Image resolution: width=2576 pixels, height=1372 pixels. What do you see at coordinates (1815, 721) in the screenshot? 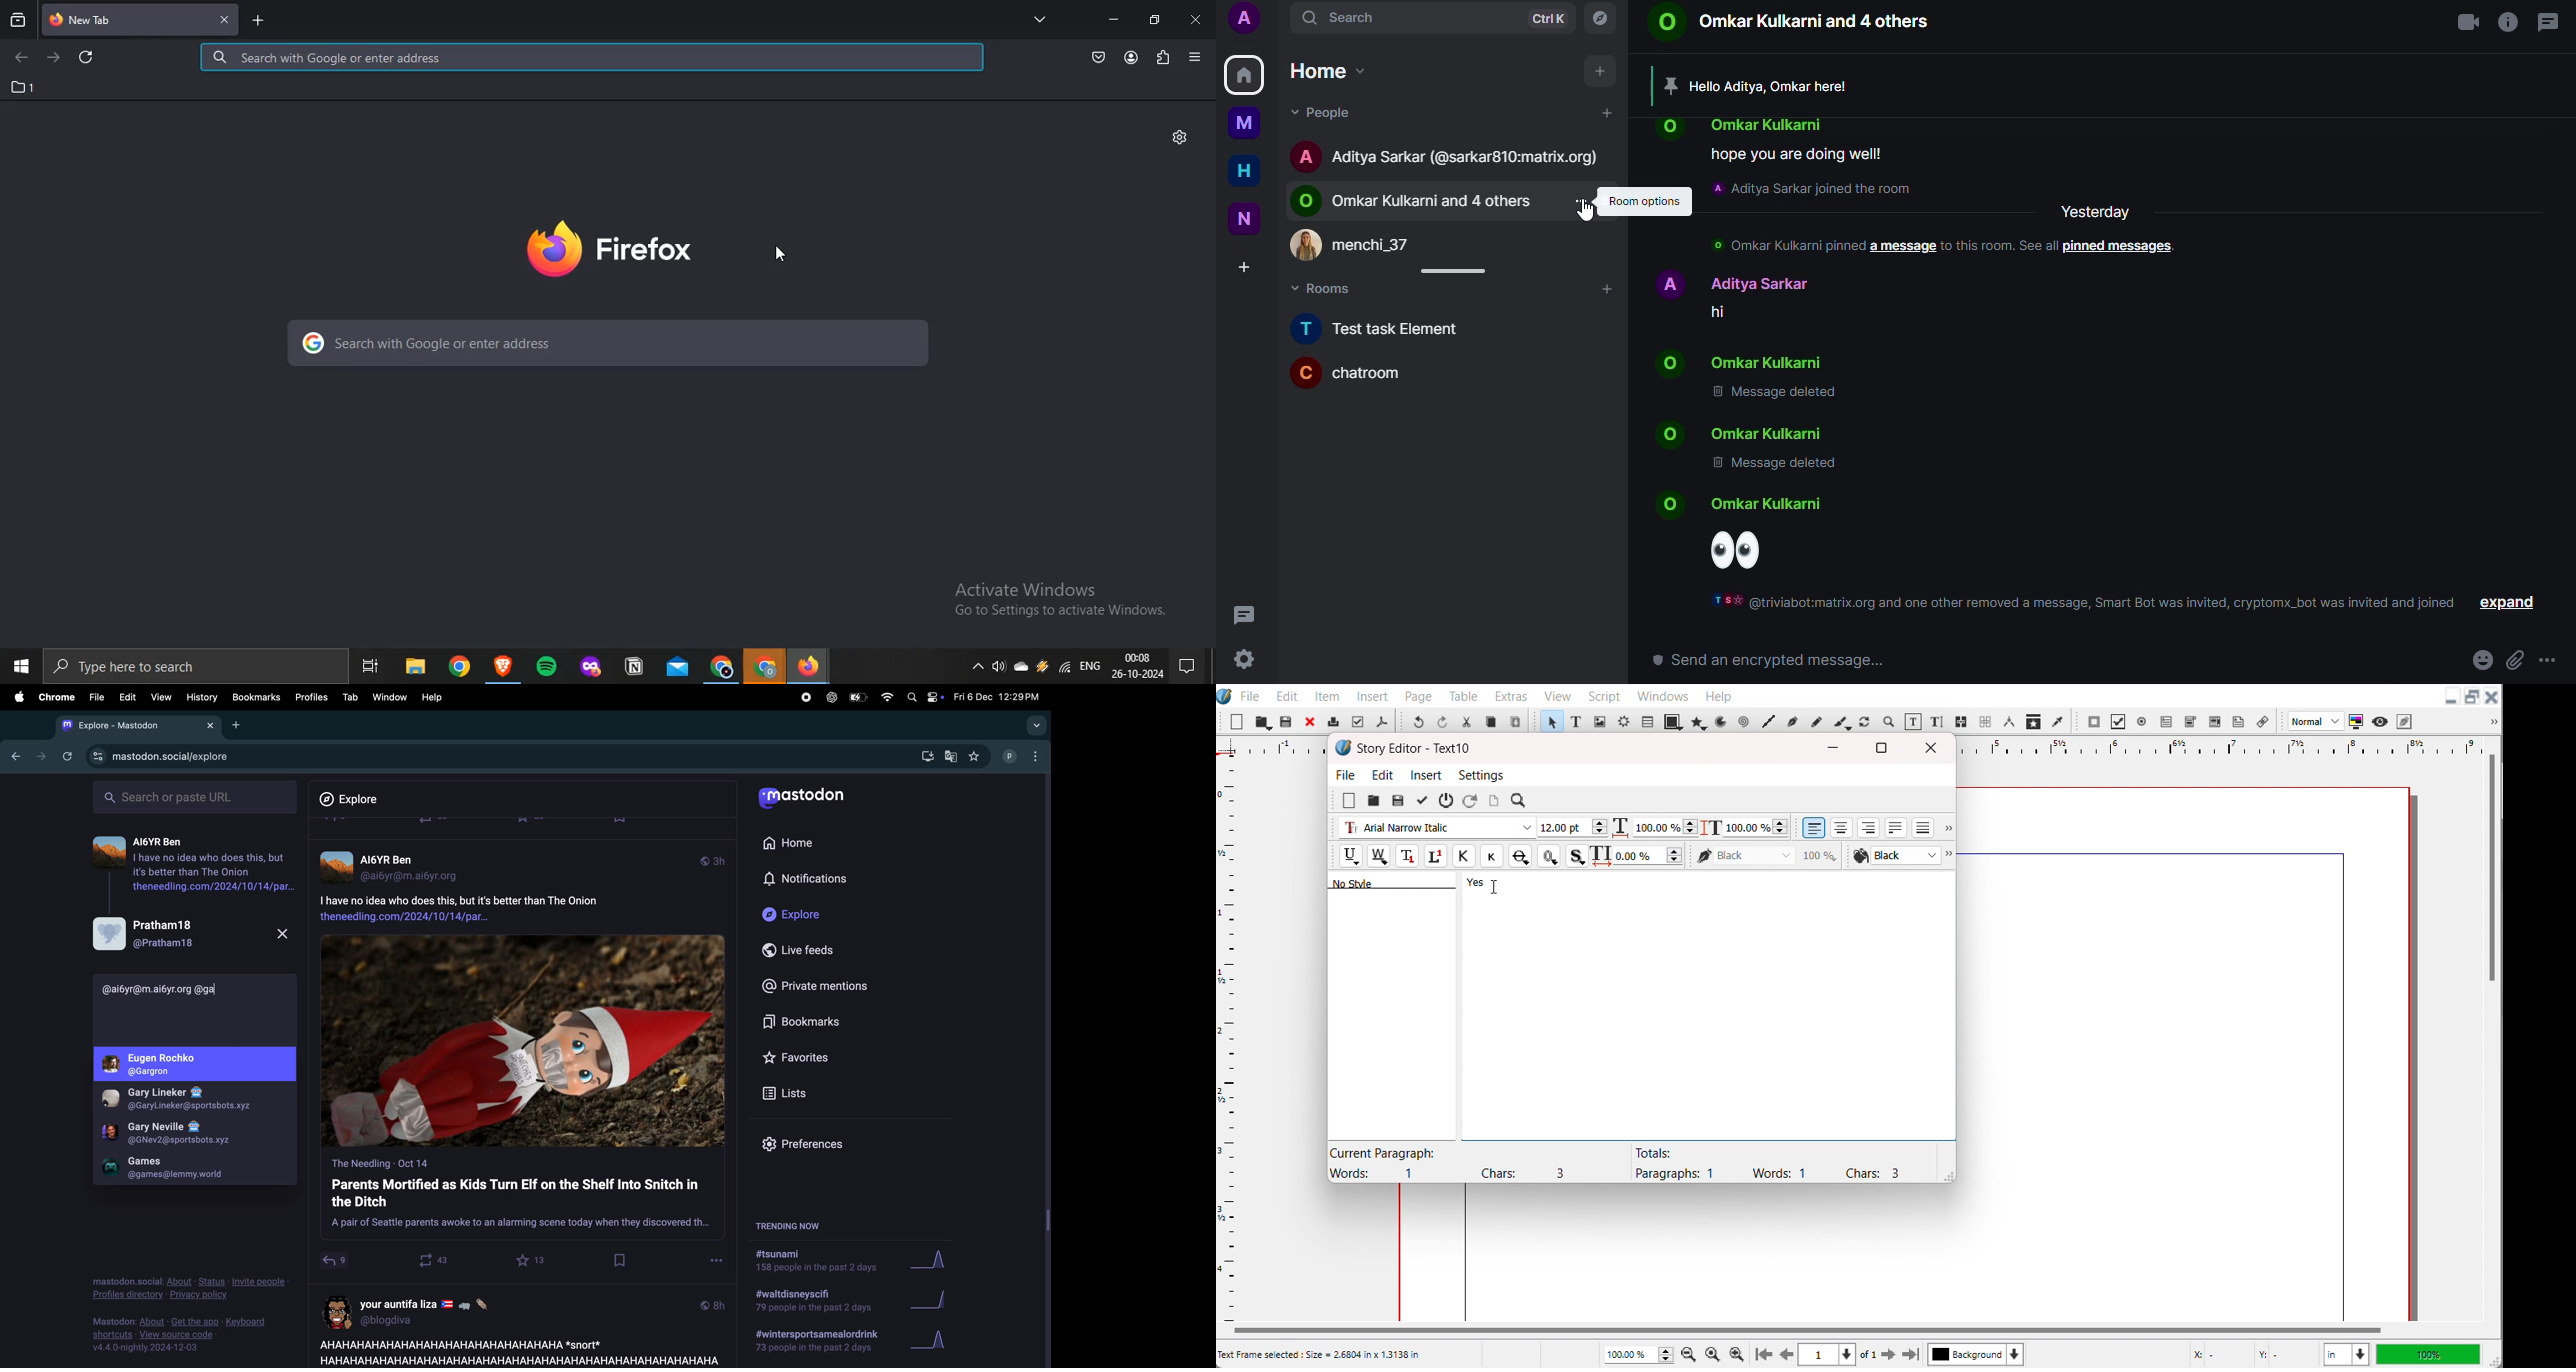
I see `Freehand line` at bounding box center [1815, 721].